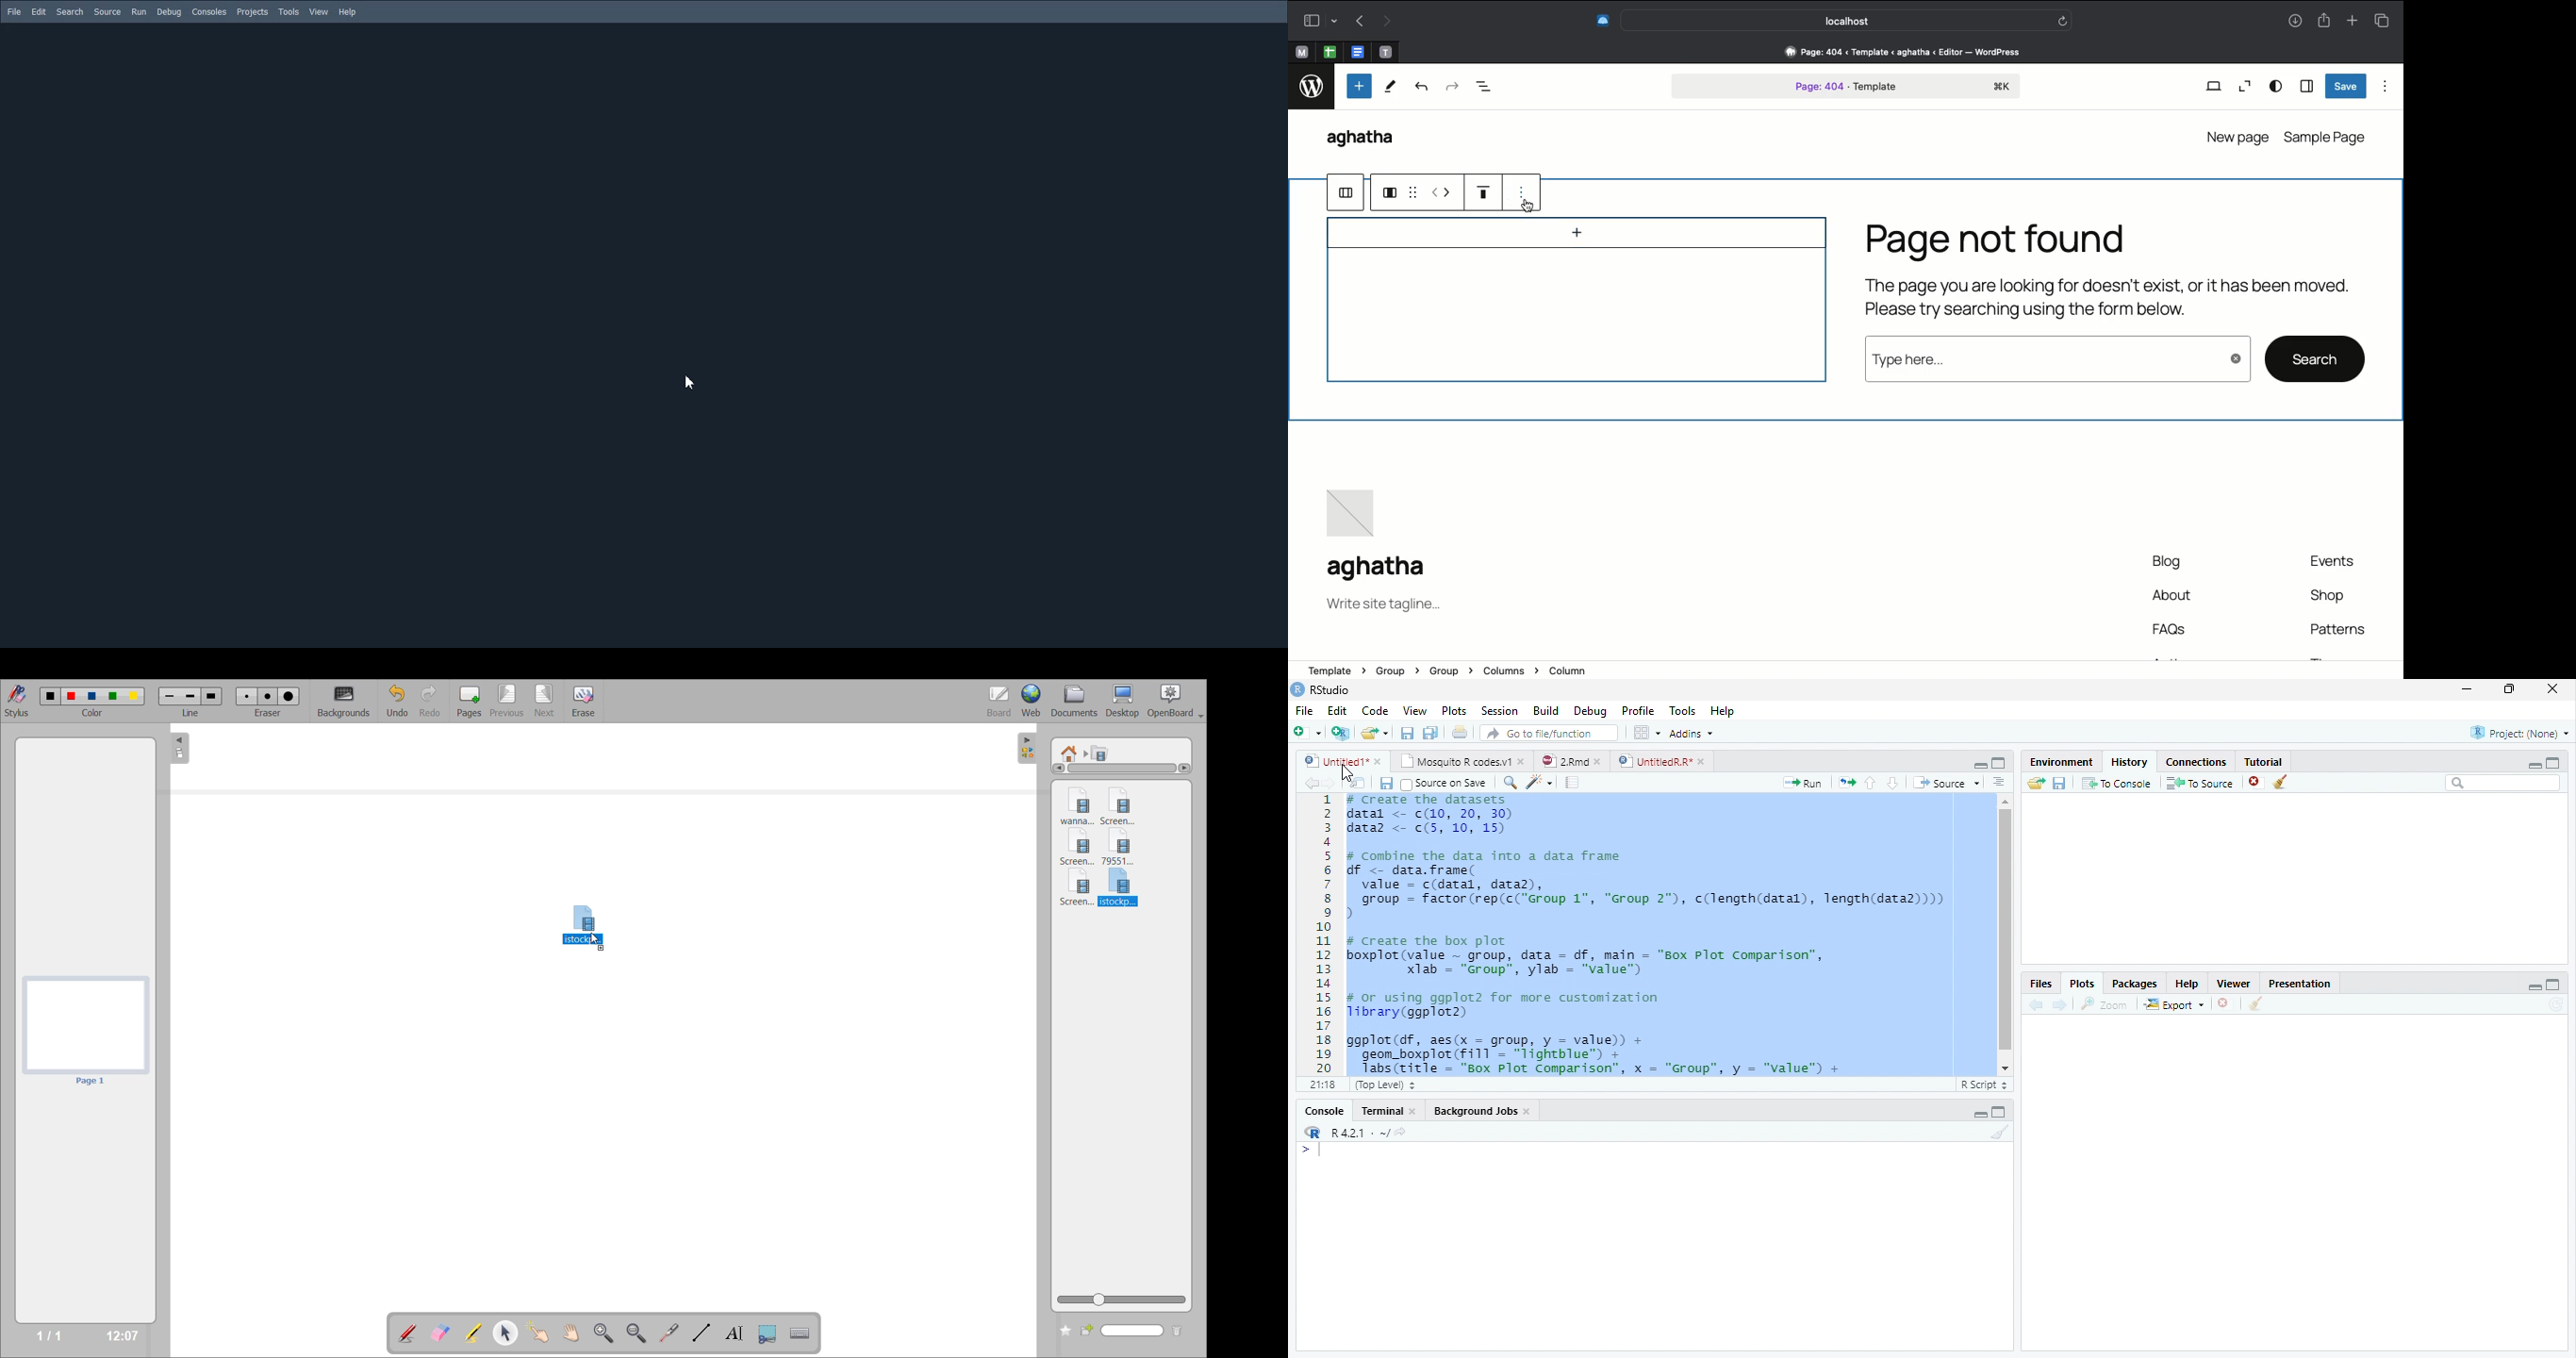 The width and height of the screenshot is (2576, 1372). What do you see at coordinates (1654, 762) in the screenshot?
I see `UntitledR.R*` at bounding box center [1654, 762].